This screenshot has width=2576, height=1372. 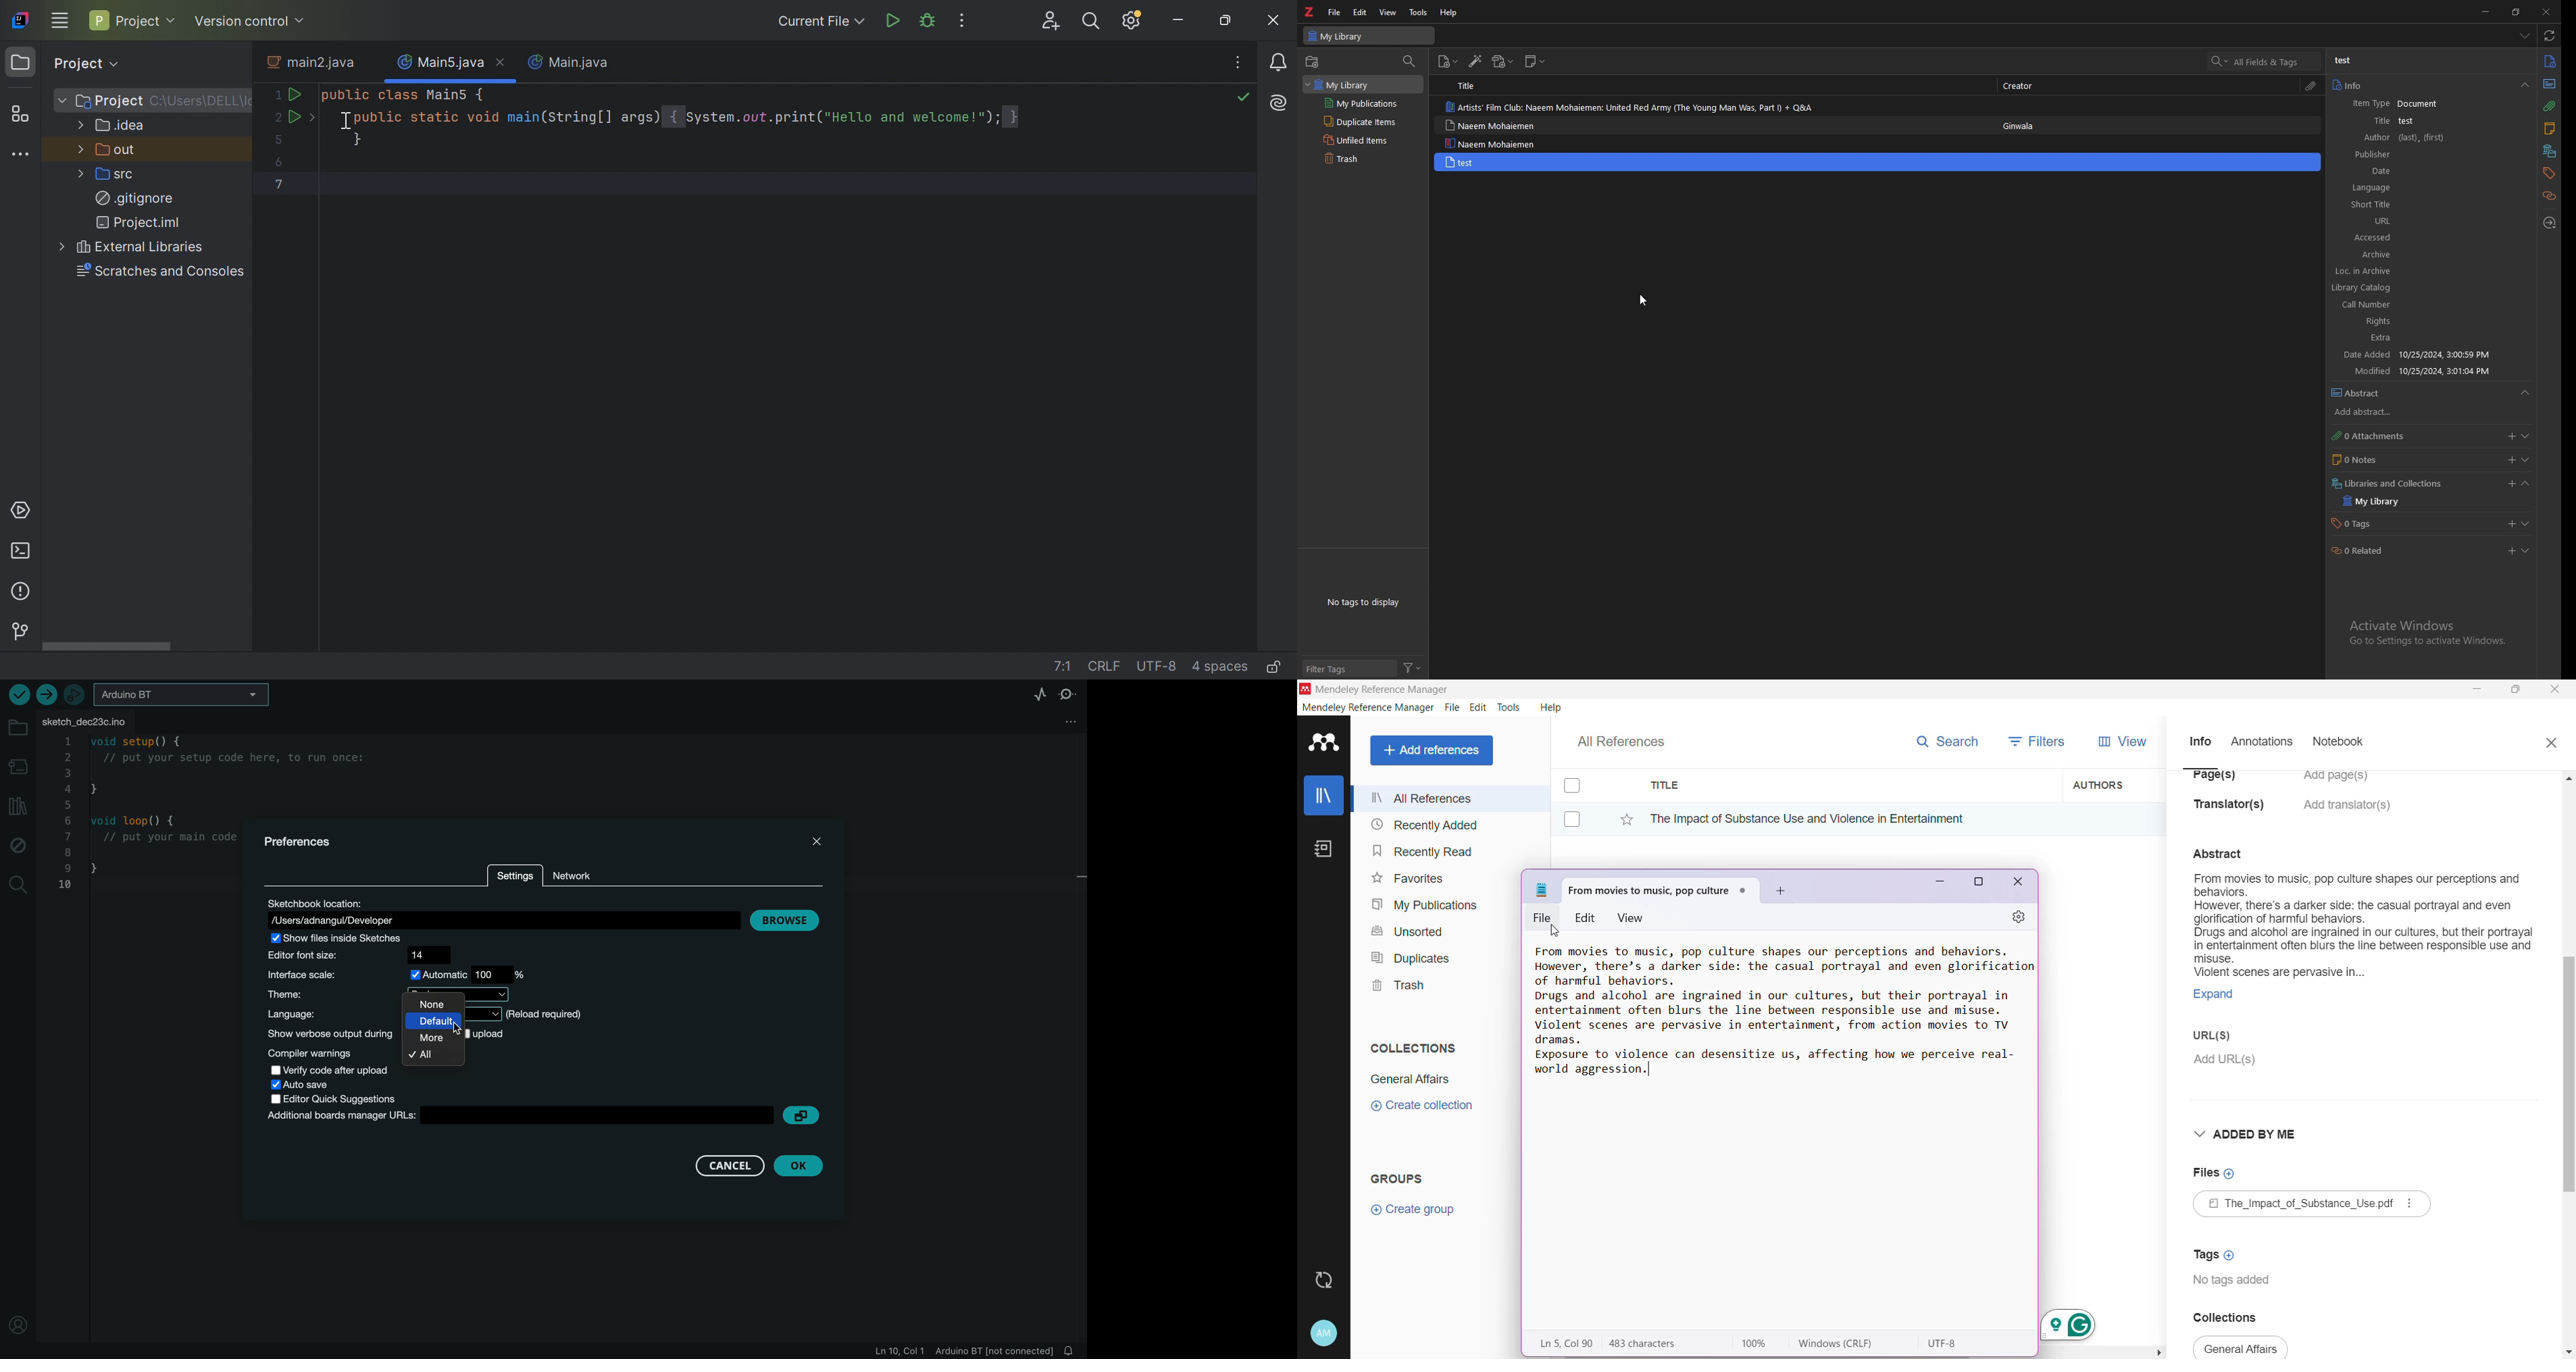 I want to click on Naeem Mohaiemen, so click(x=1491, y=162).